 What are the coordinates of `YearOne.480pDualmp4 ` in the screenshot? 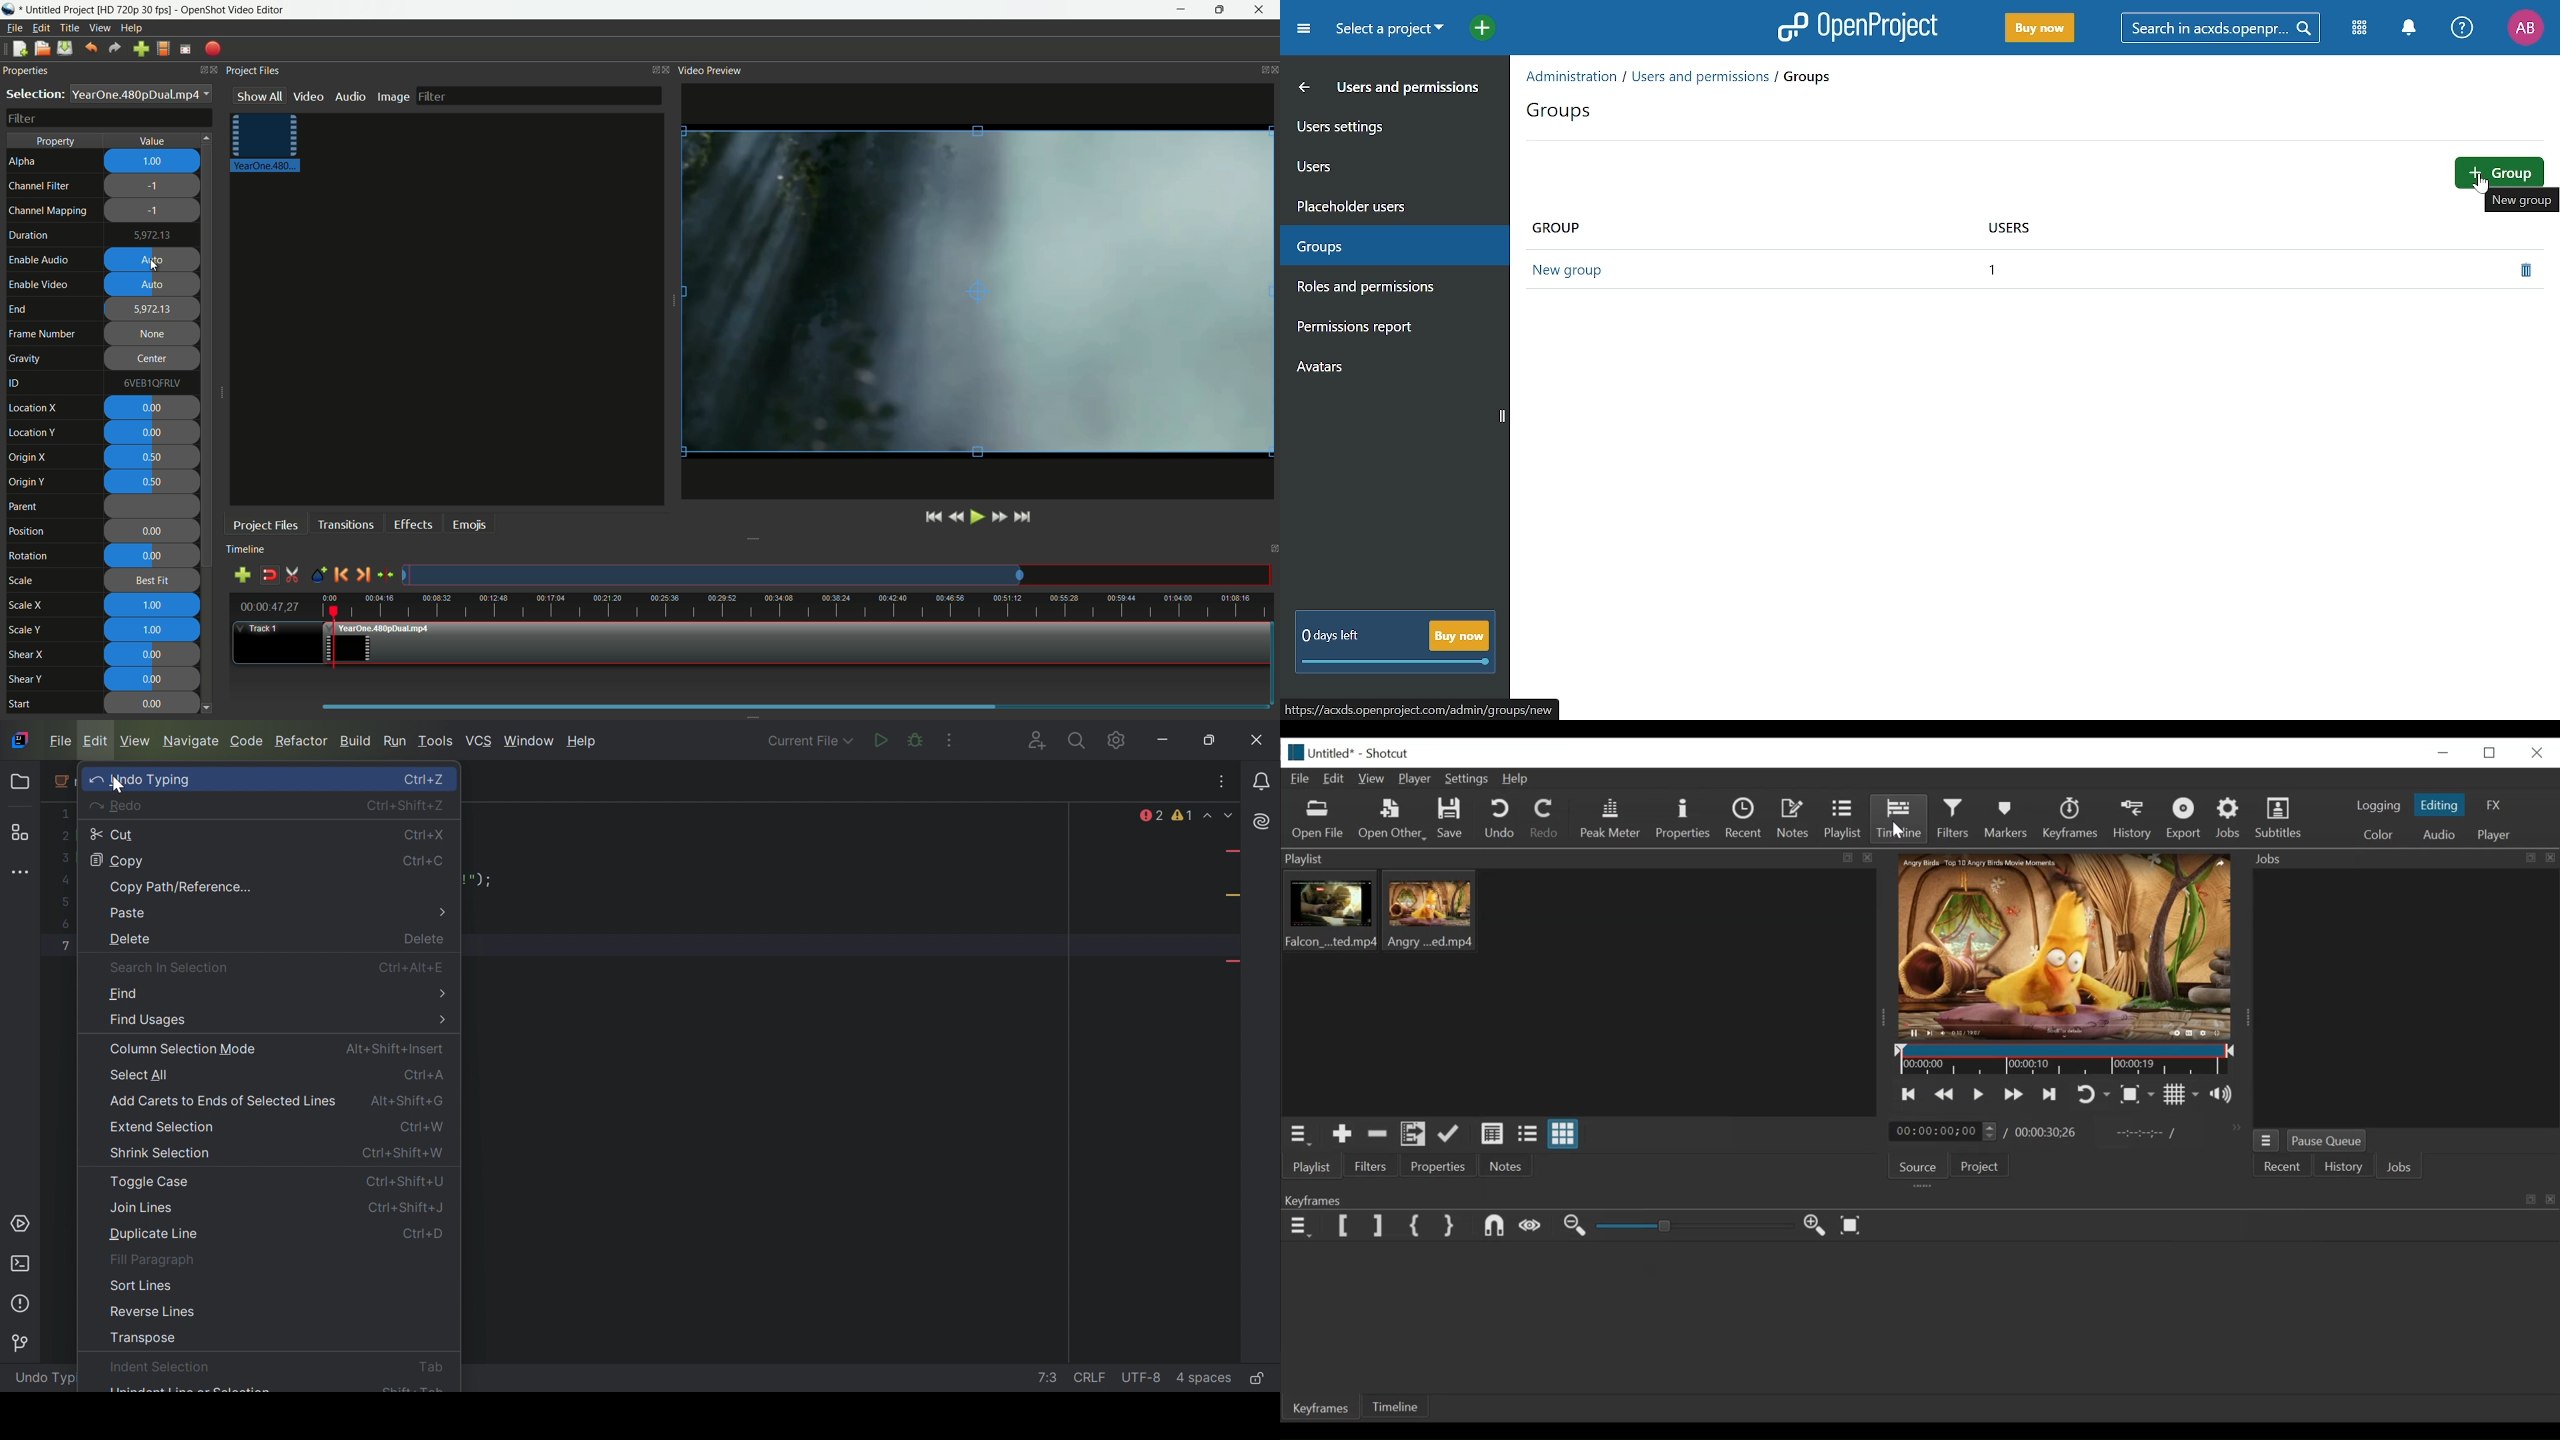 It's located at (141, 94).